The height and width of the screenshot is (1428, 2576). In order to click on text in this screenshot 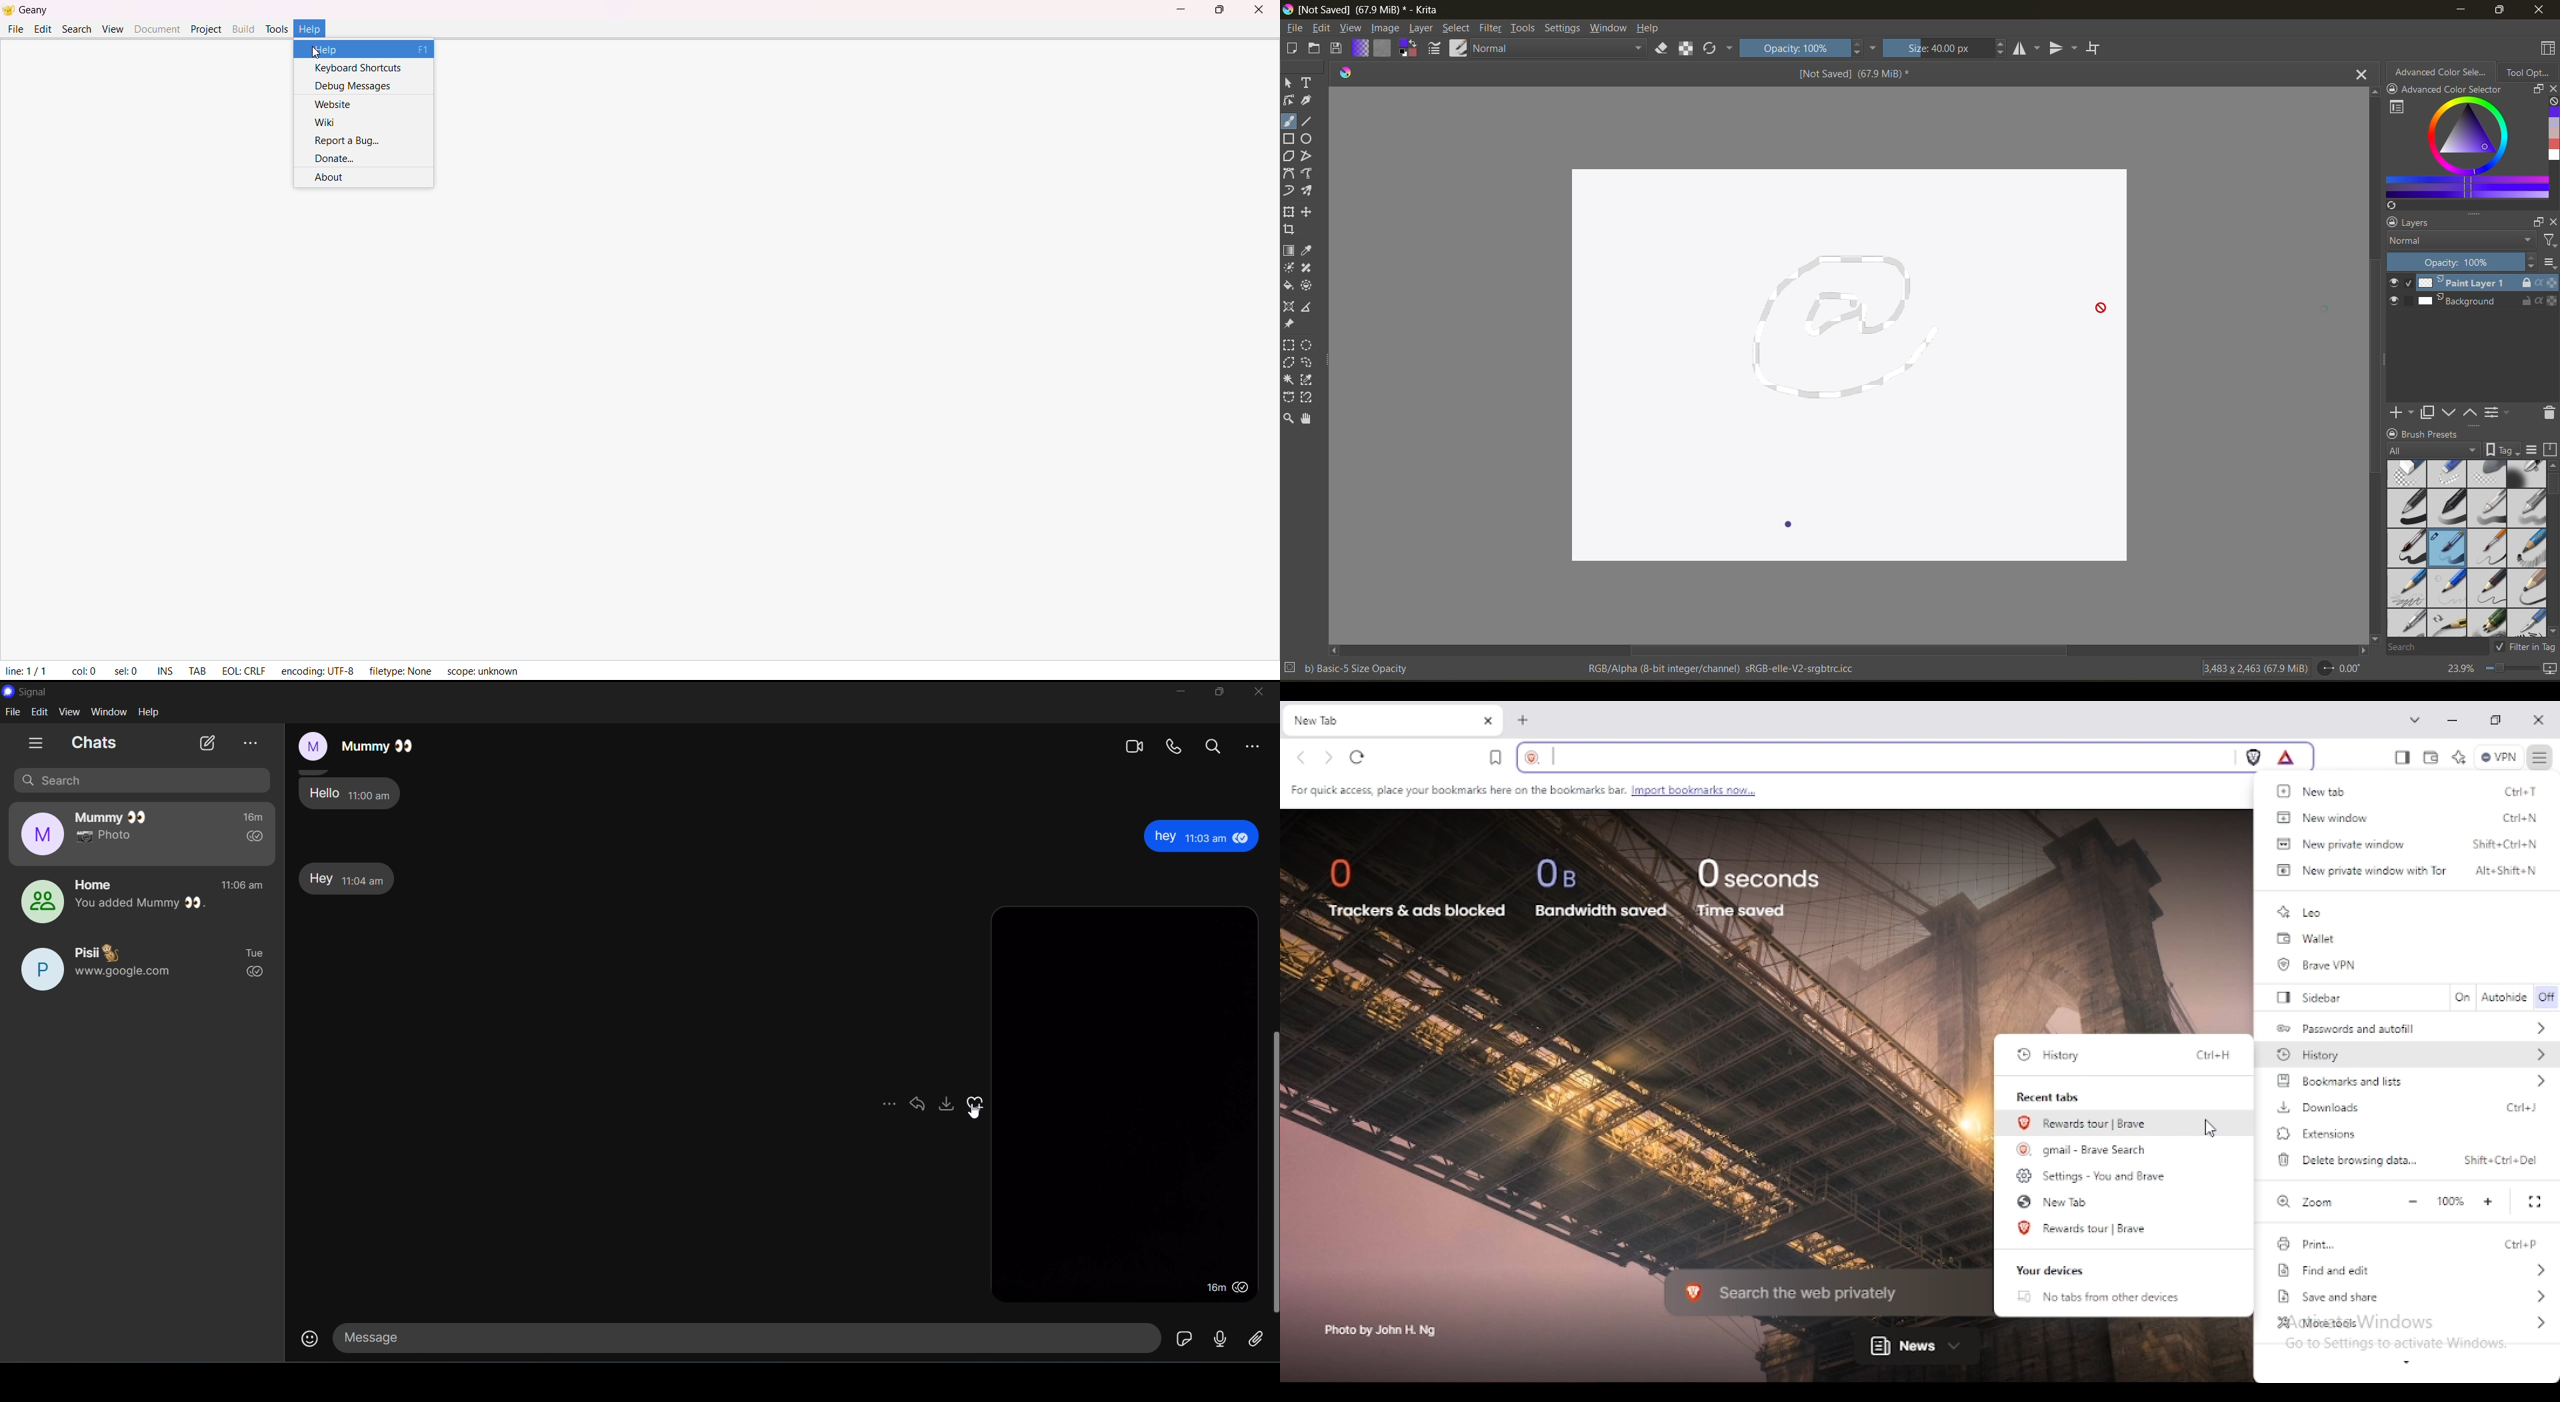, I will do `click(1308, 83)`.